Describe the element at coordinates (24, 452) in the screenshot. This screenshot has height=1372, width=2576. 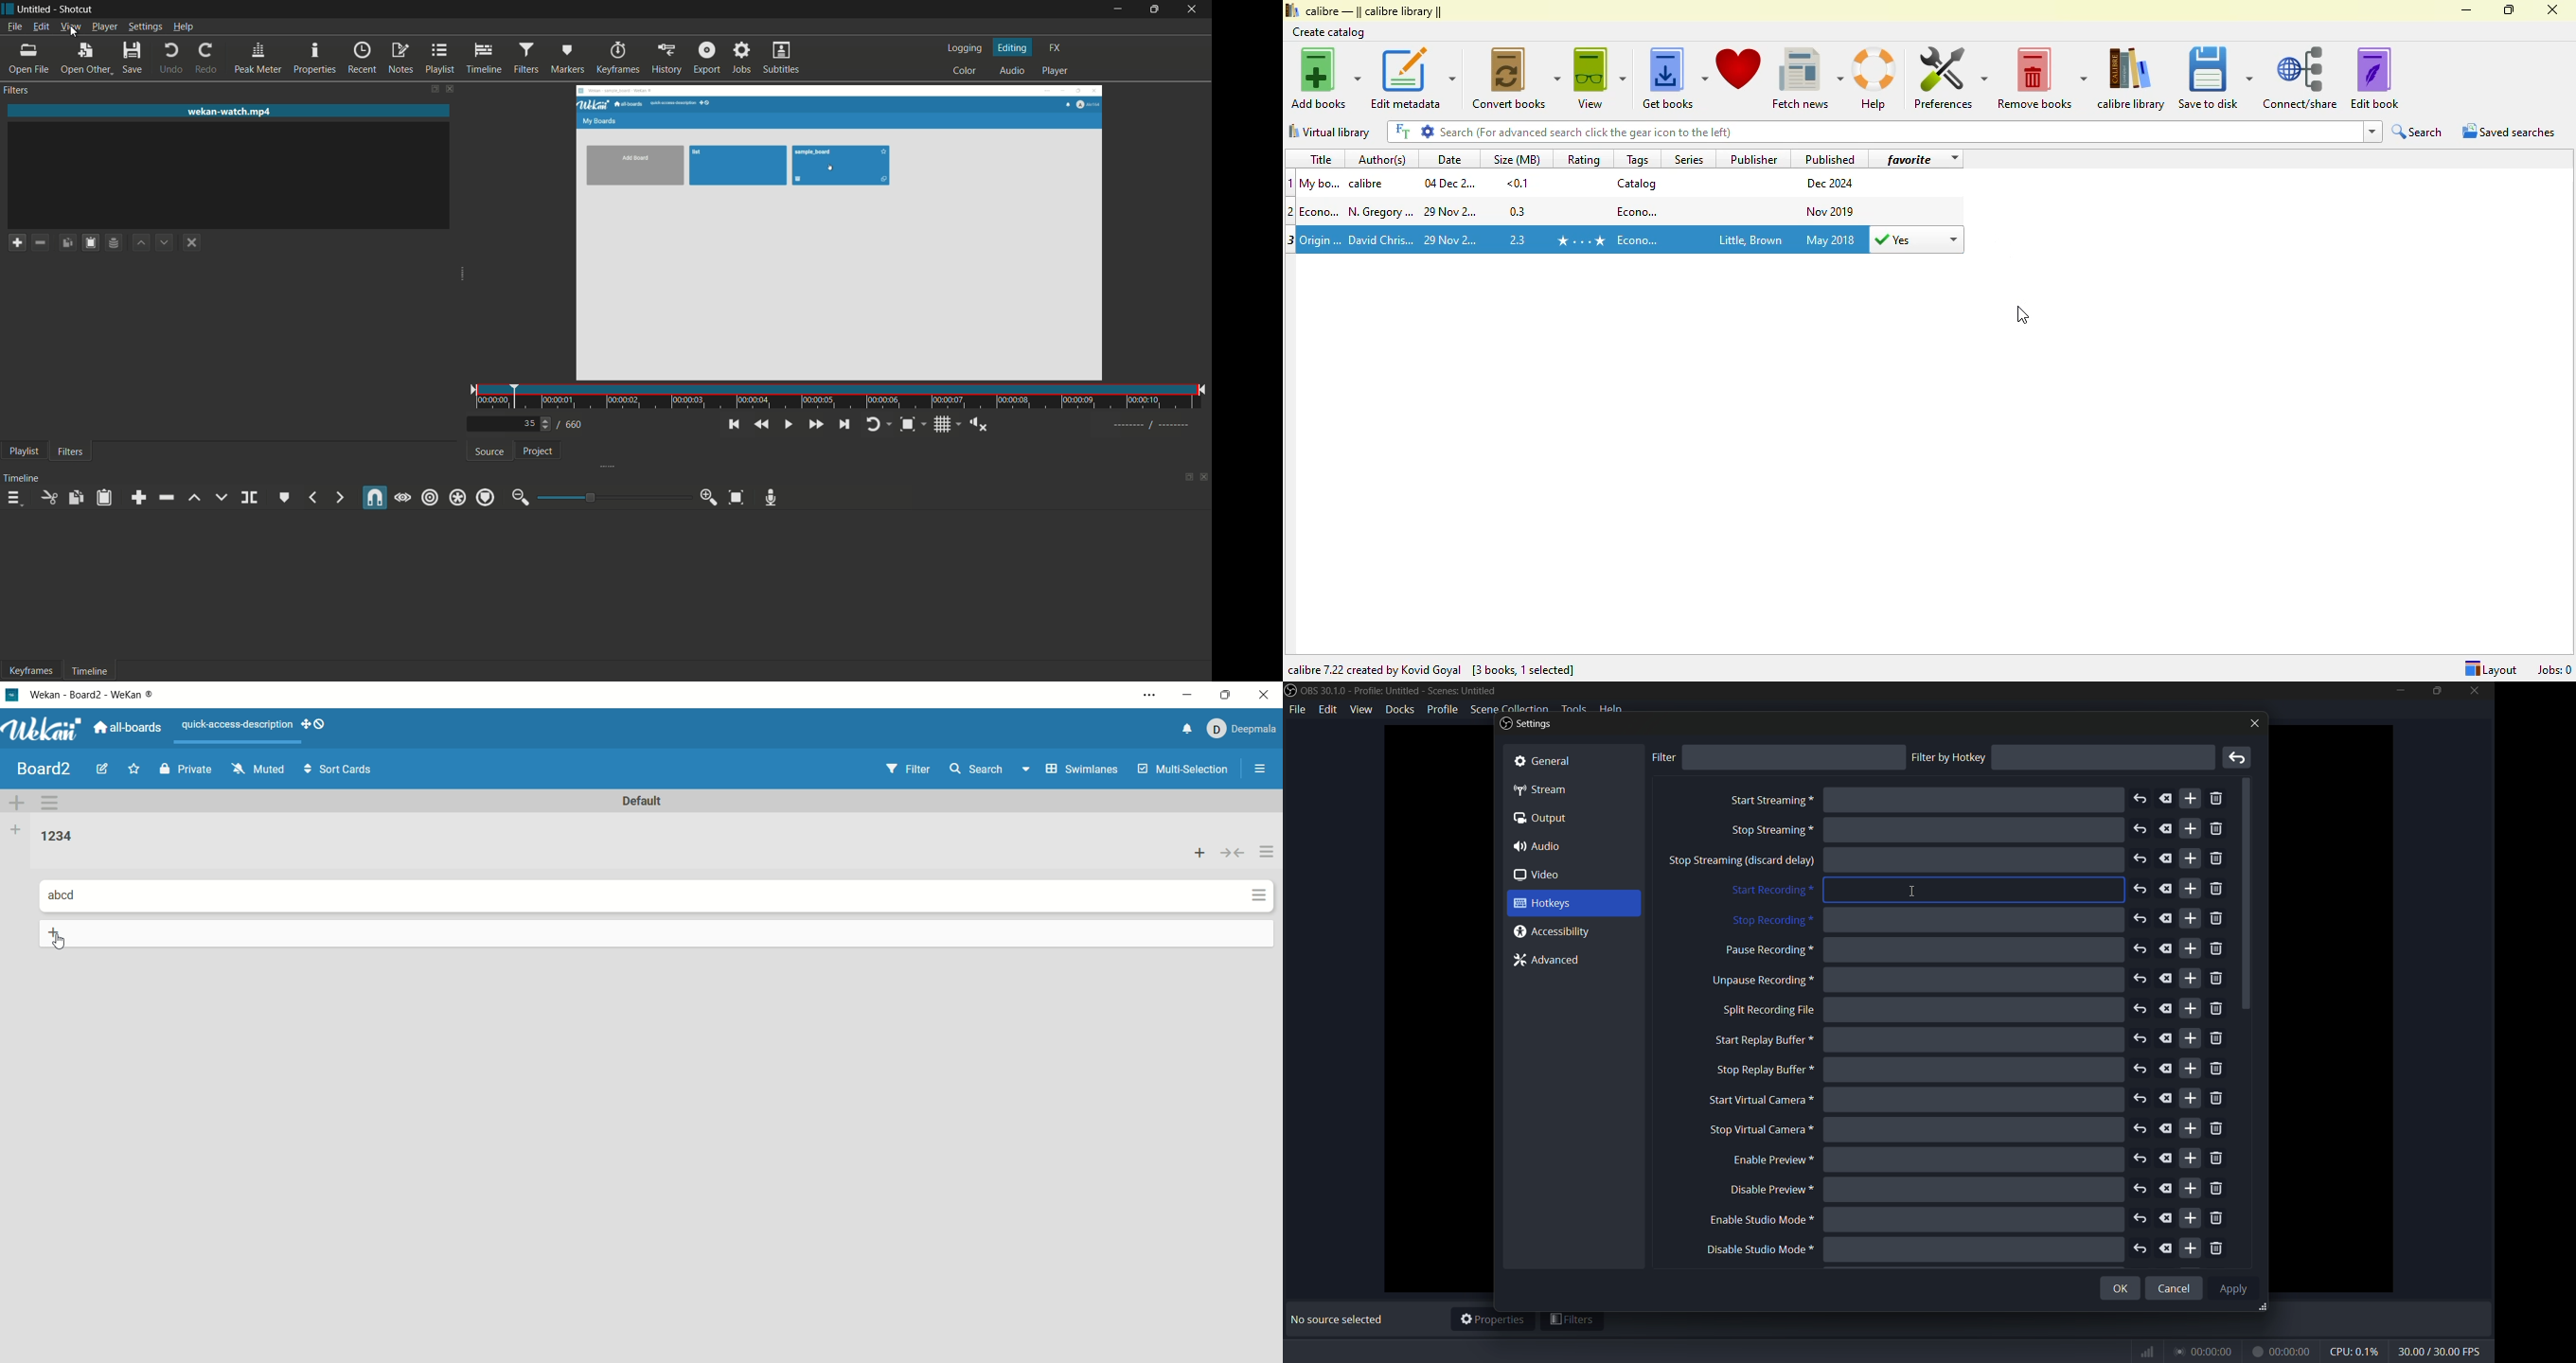
I see `playlist` at that location.